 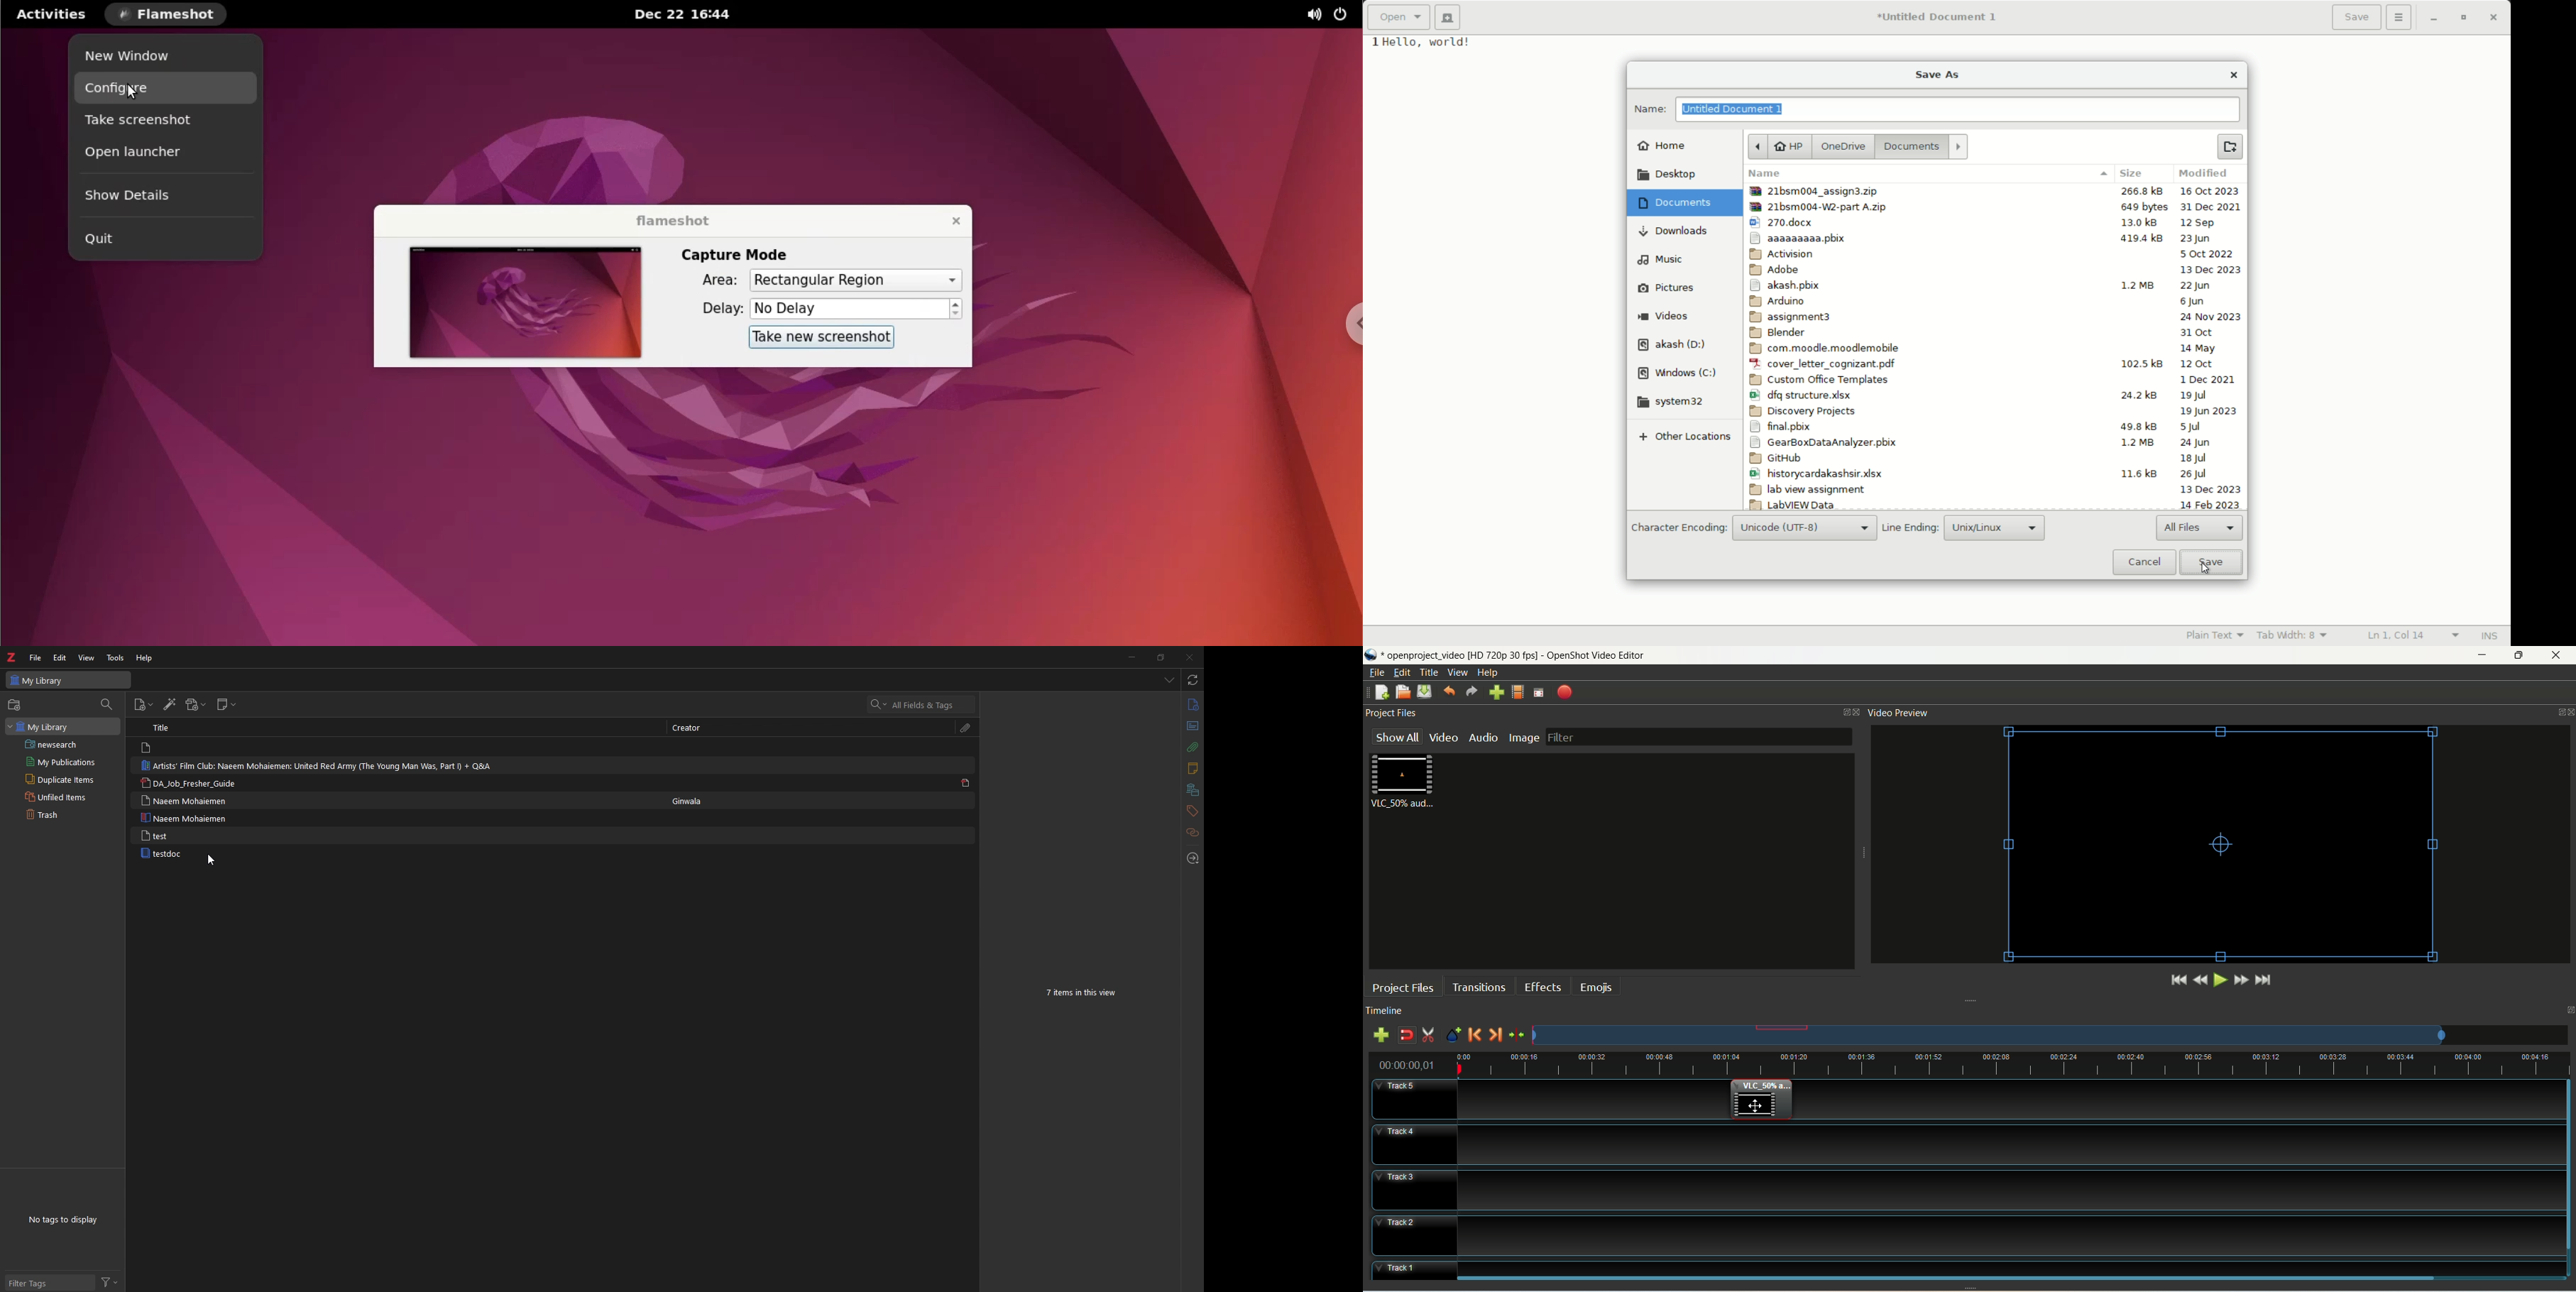 What do you see at coordinates (1673, 402) in the screenshot?
I see `system32` at bounding box center [1673, 402].